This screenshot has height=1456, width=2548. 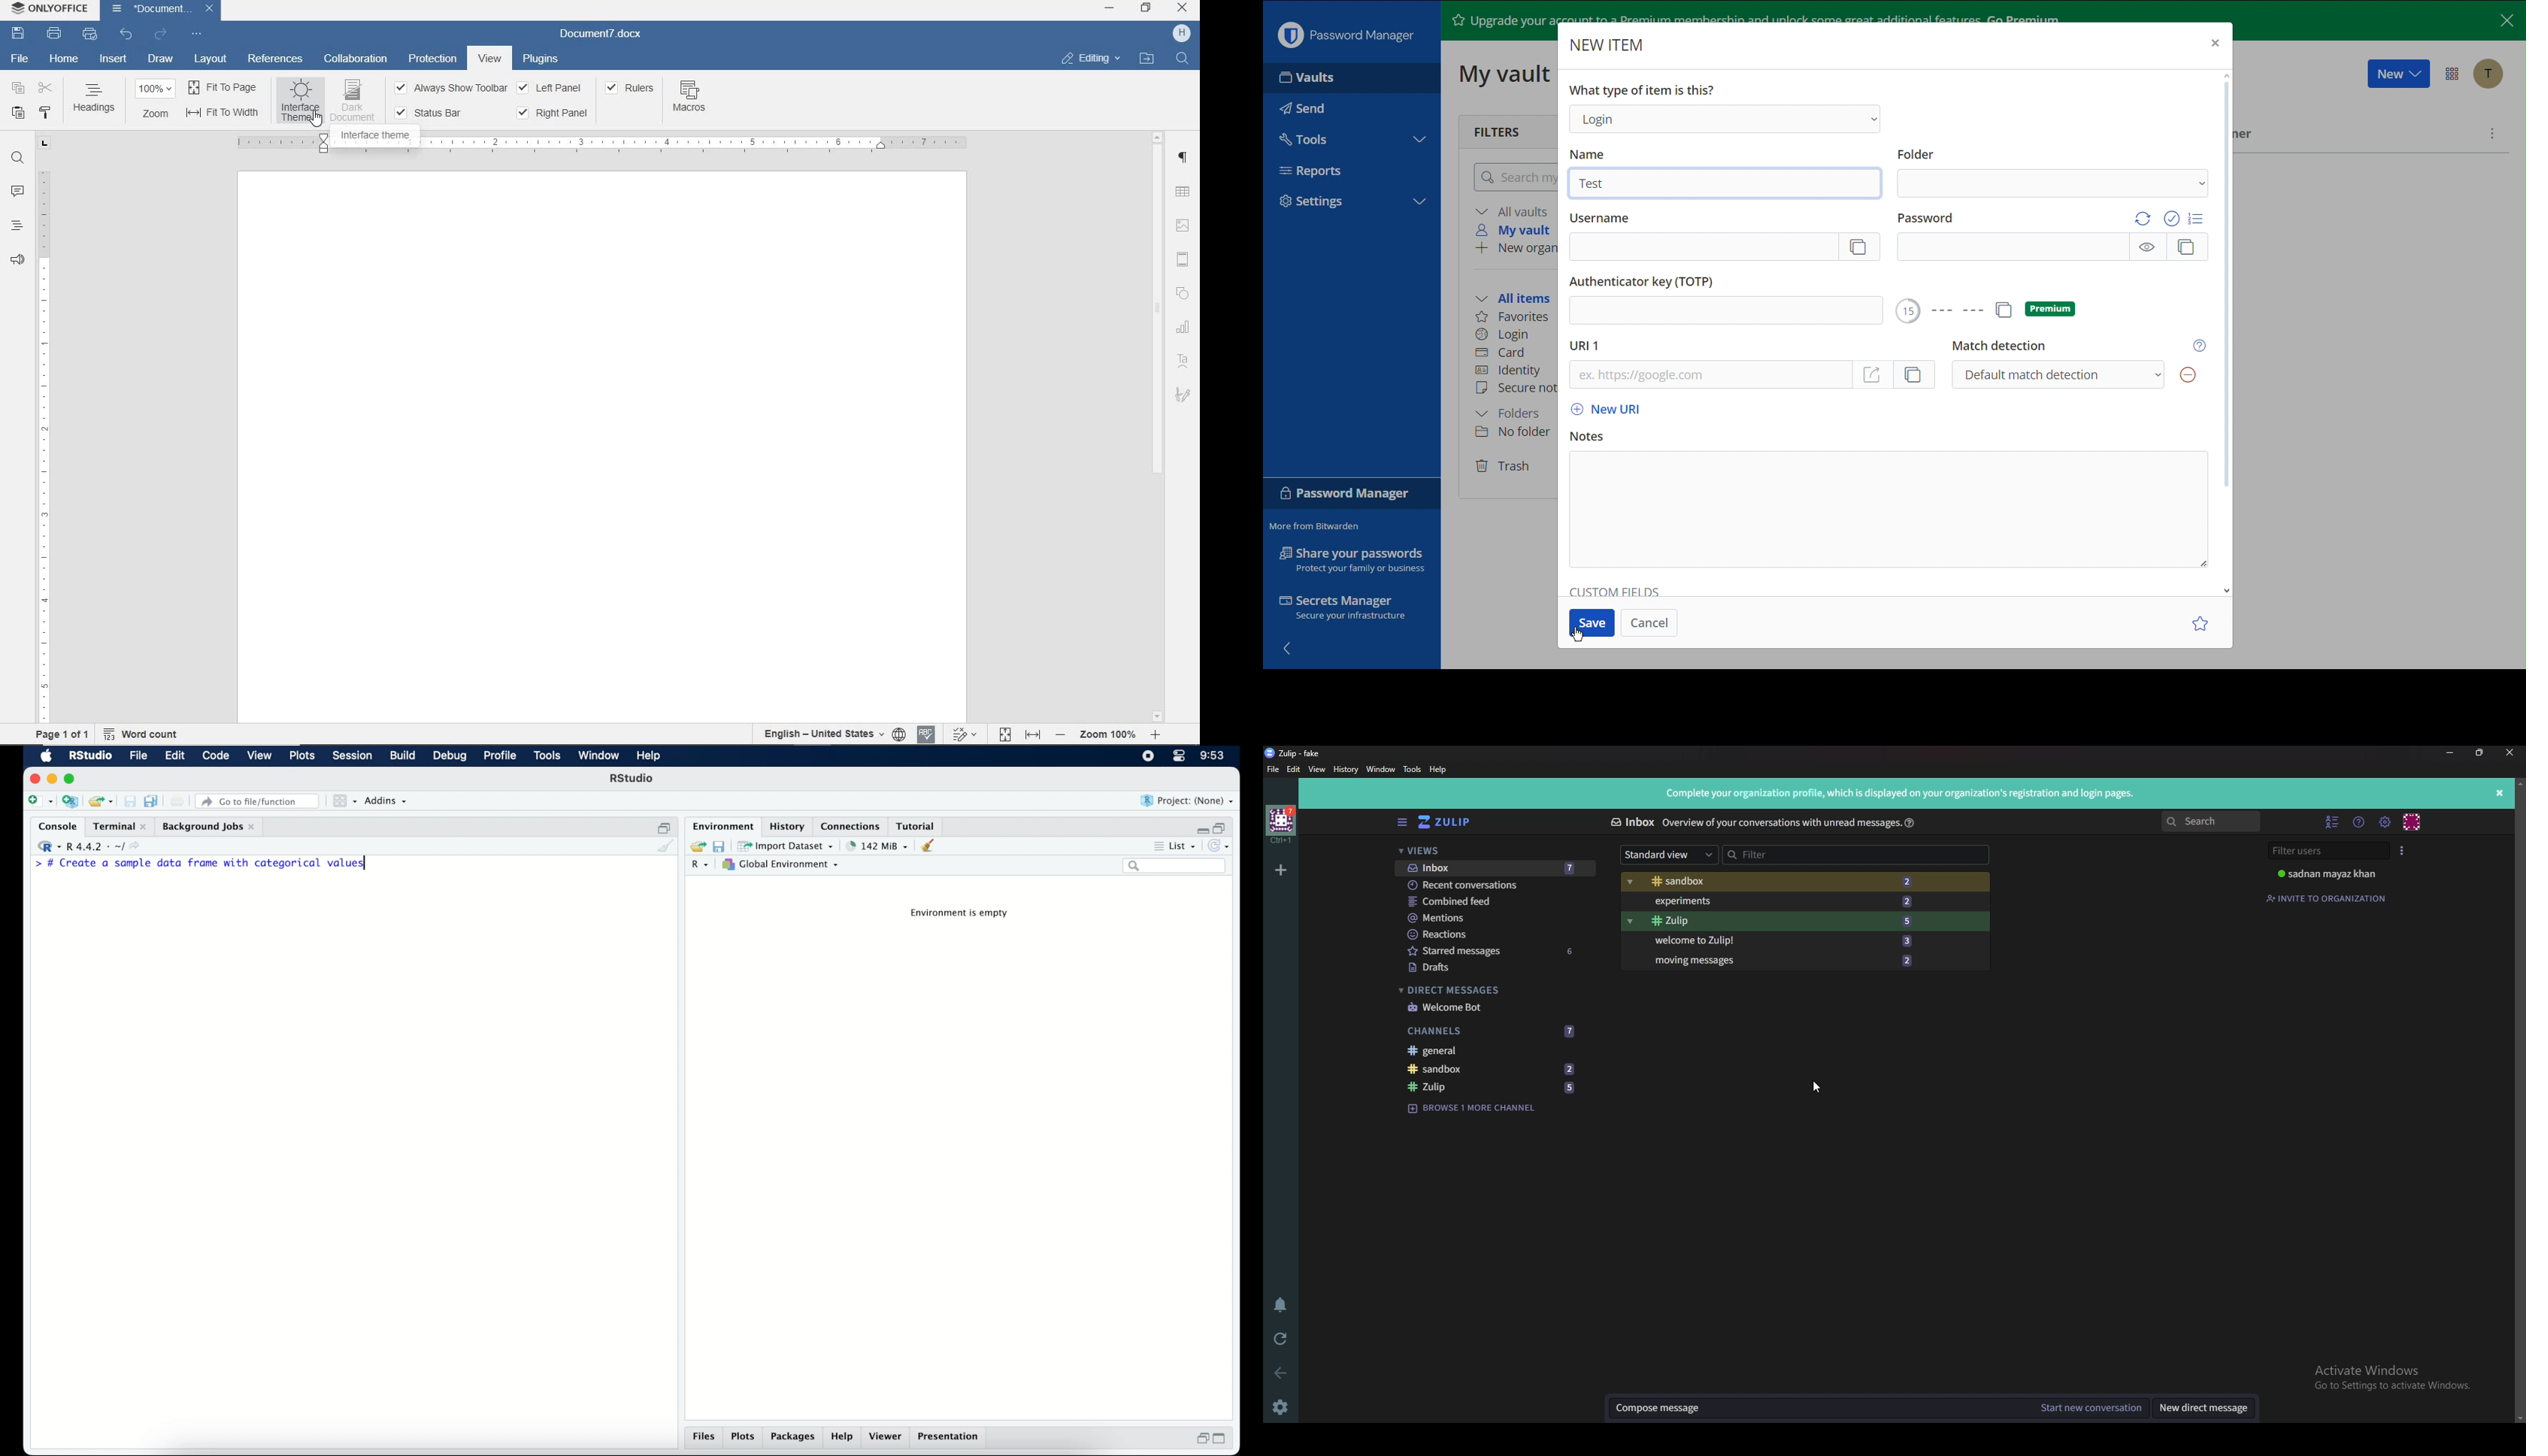 I want to click on Go to file/ function, so click(x=260, y=800).